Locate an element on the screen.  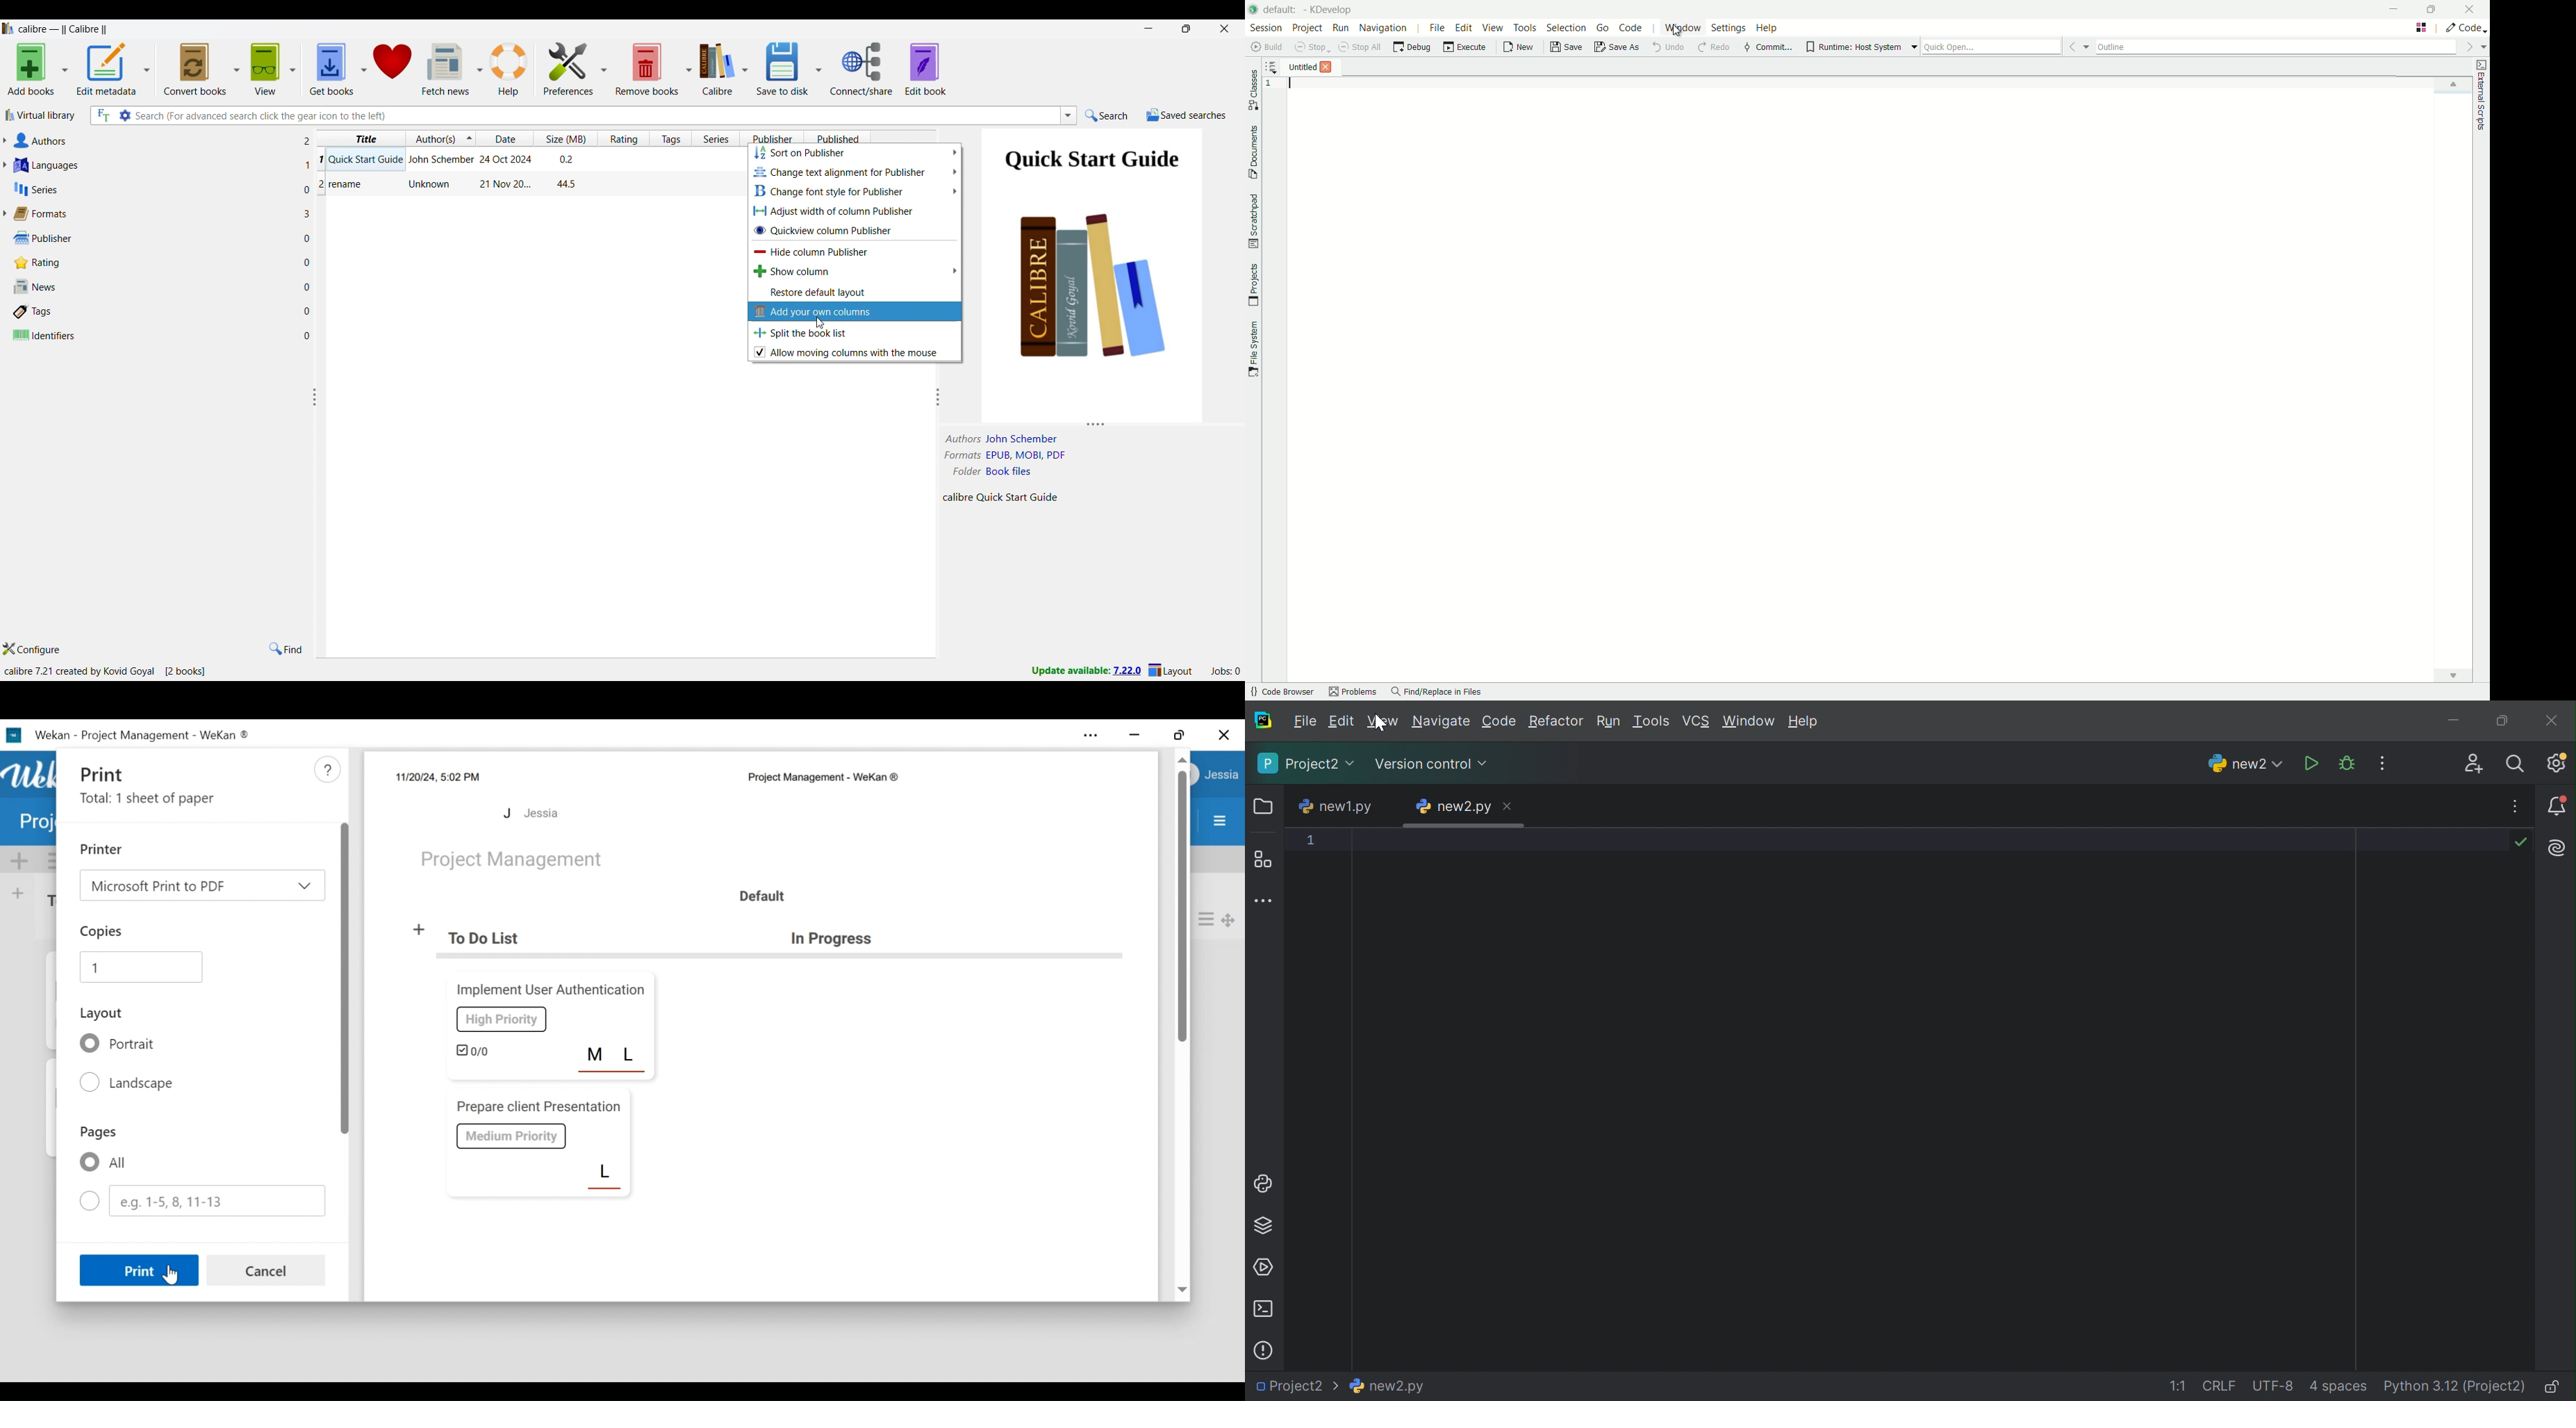
0 is located at coordinates (311, 264).